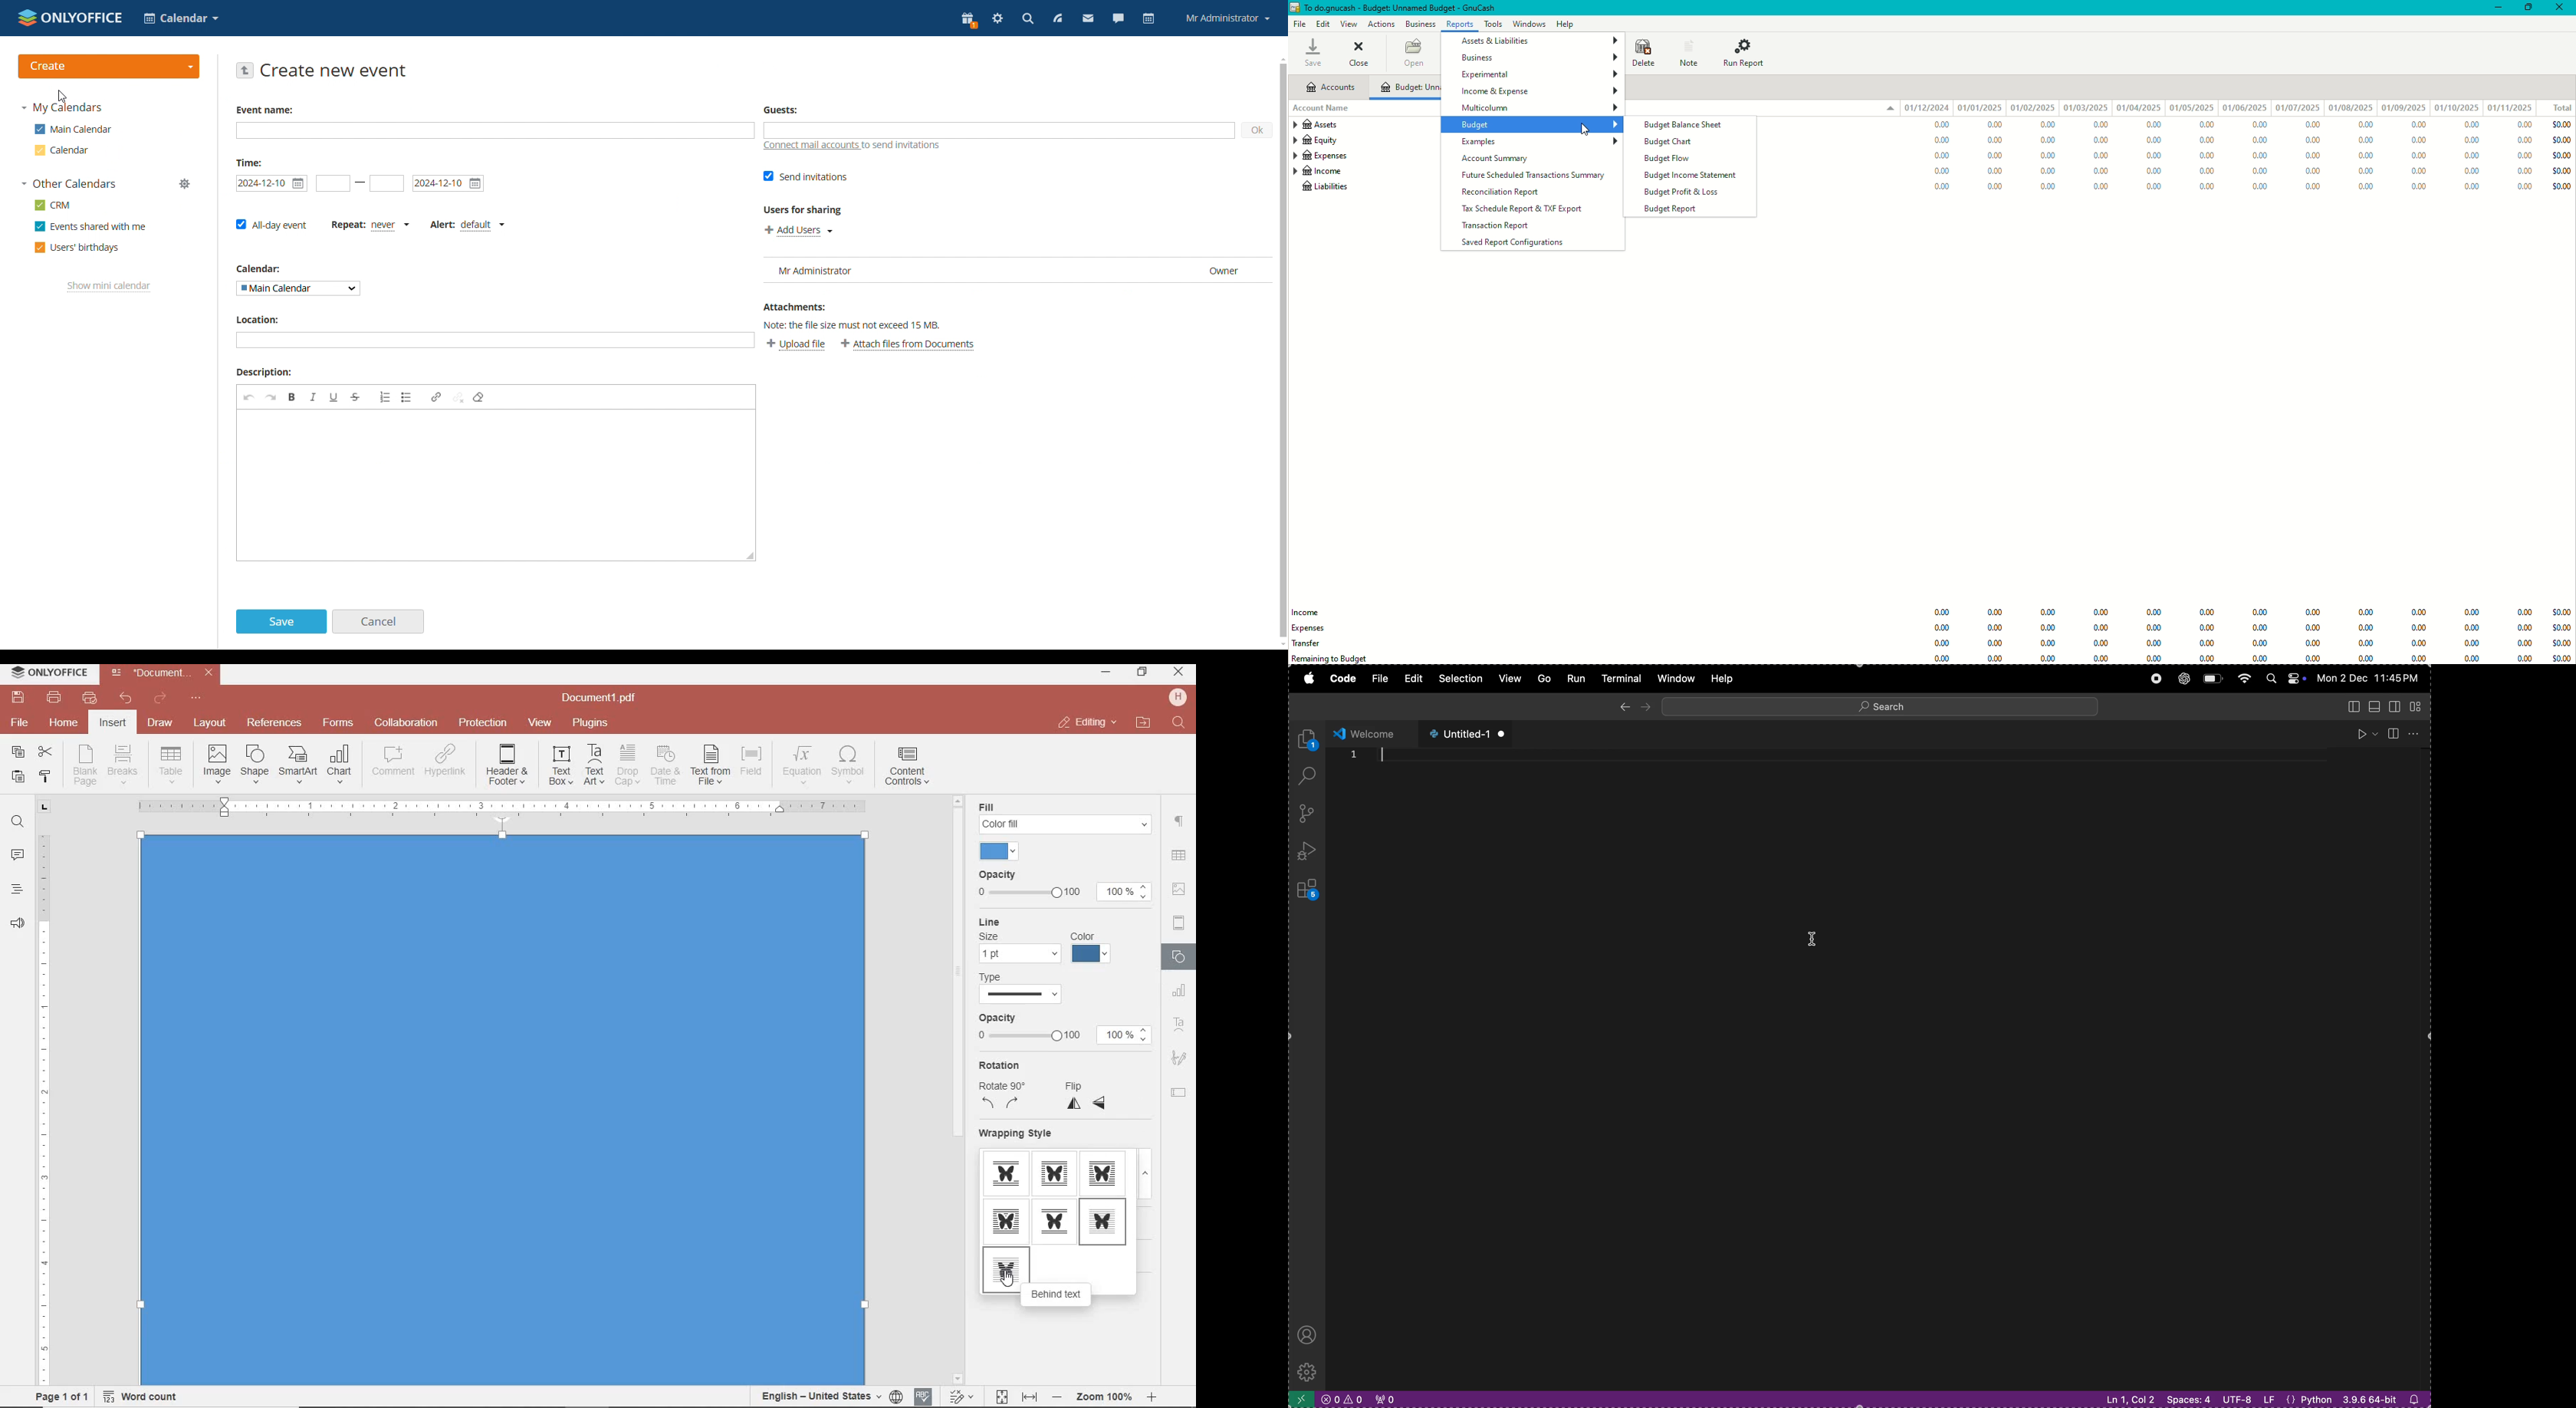  What do you see at coordinates (1005, 1269) in the screenshot?
I see `BEHIND TEXT` at bounding box center [1005, 1269].